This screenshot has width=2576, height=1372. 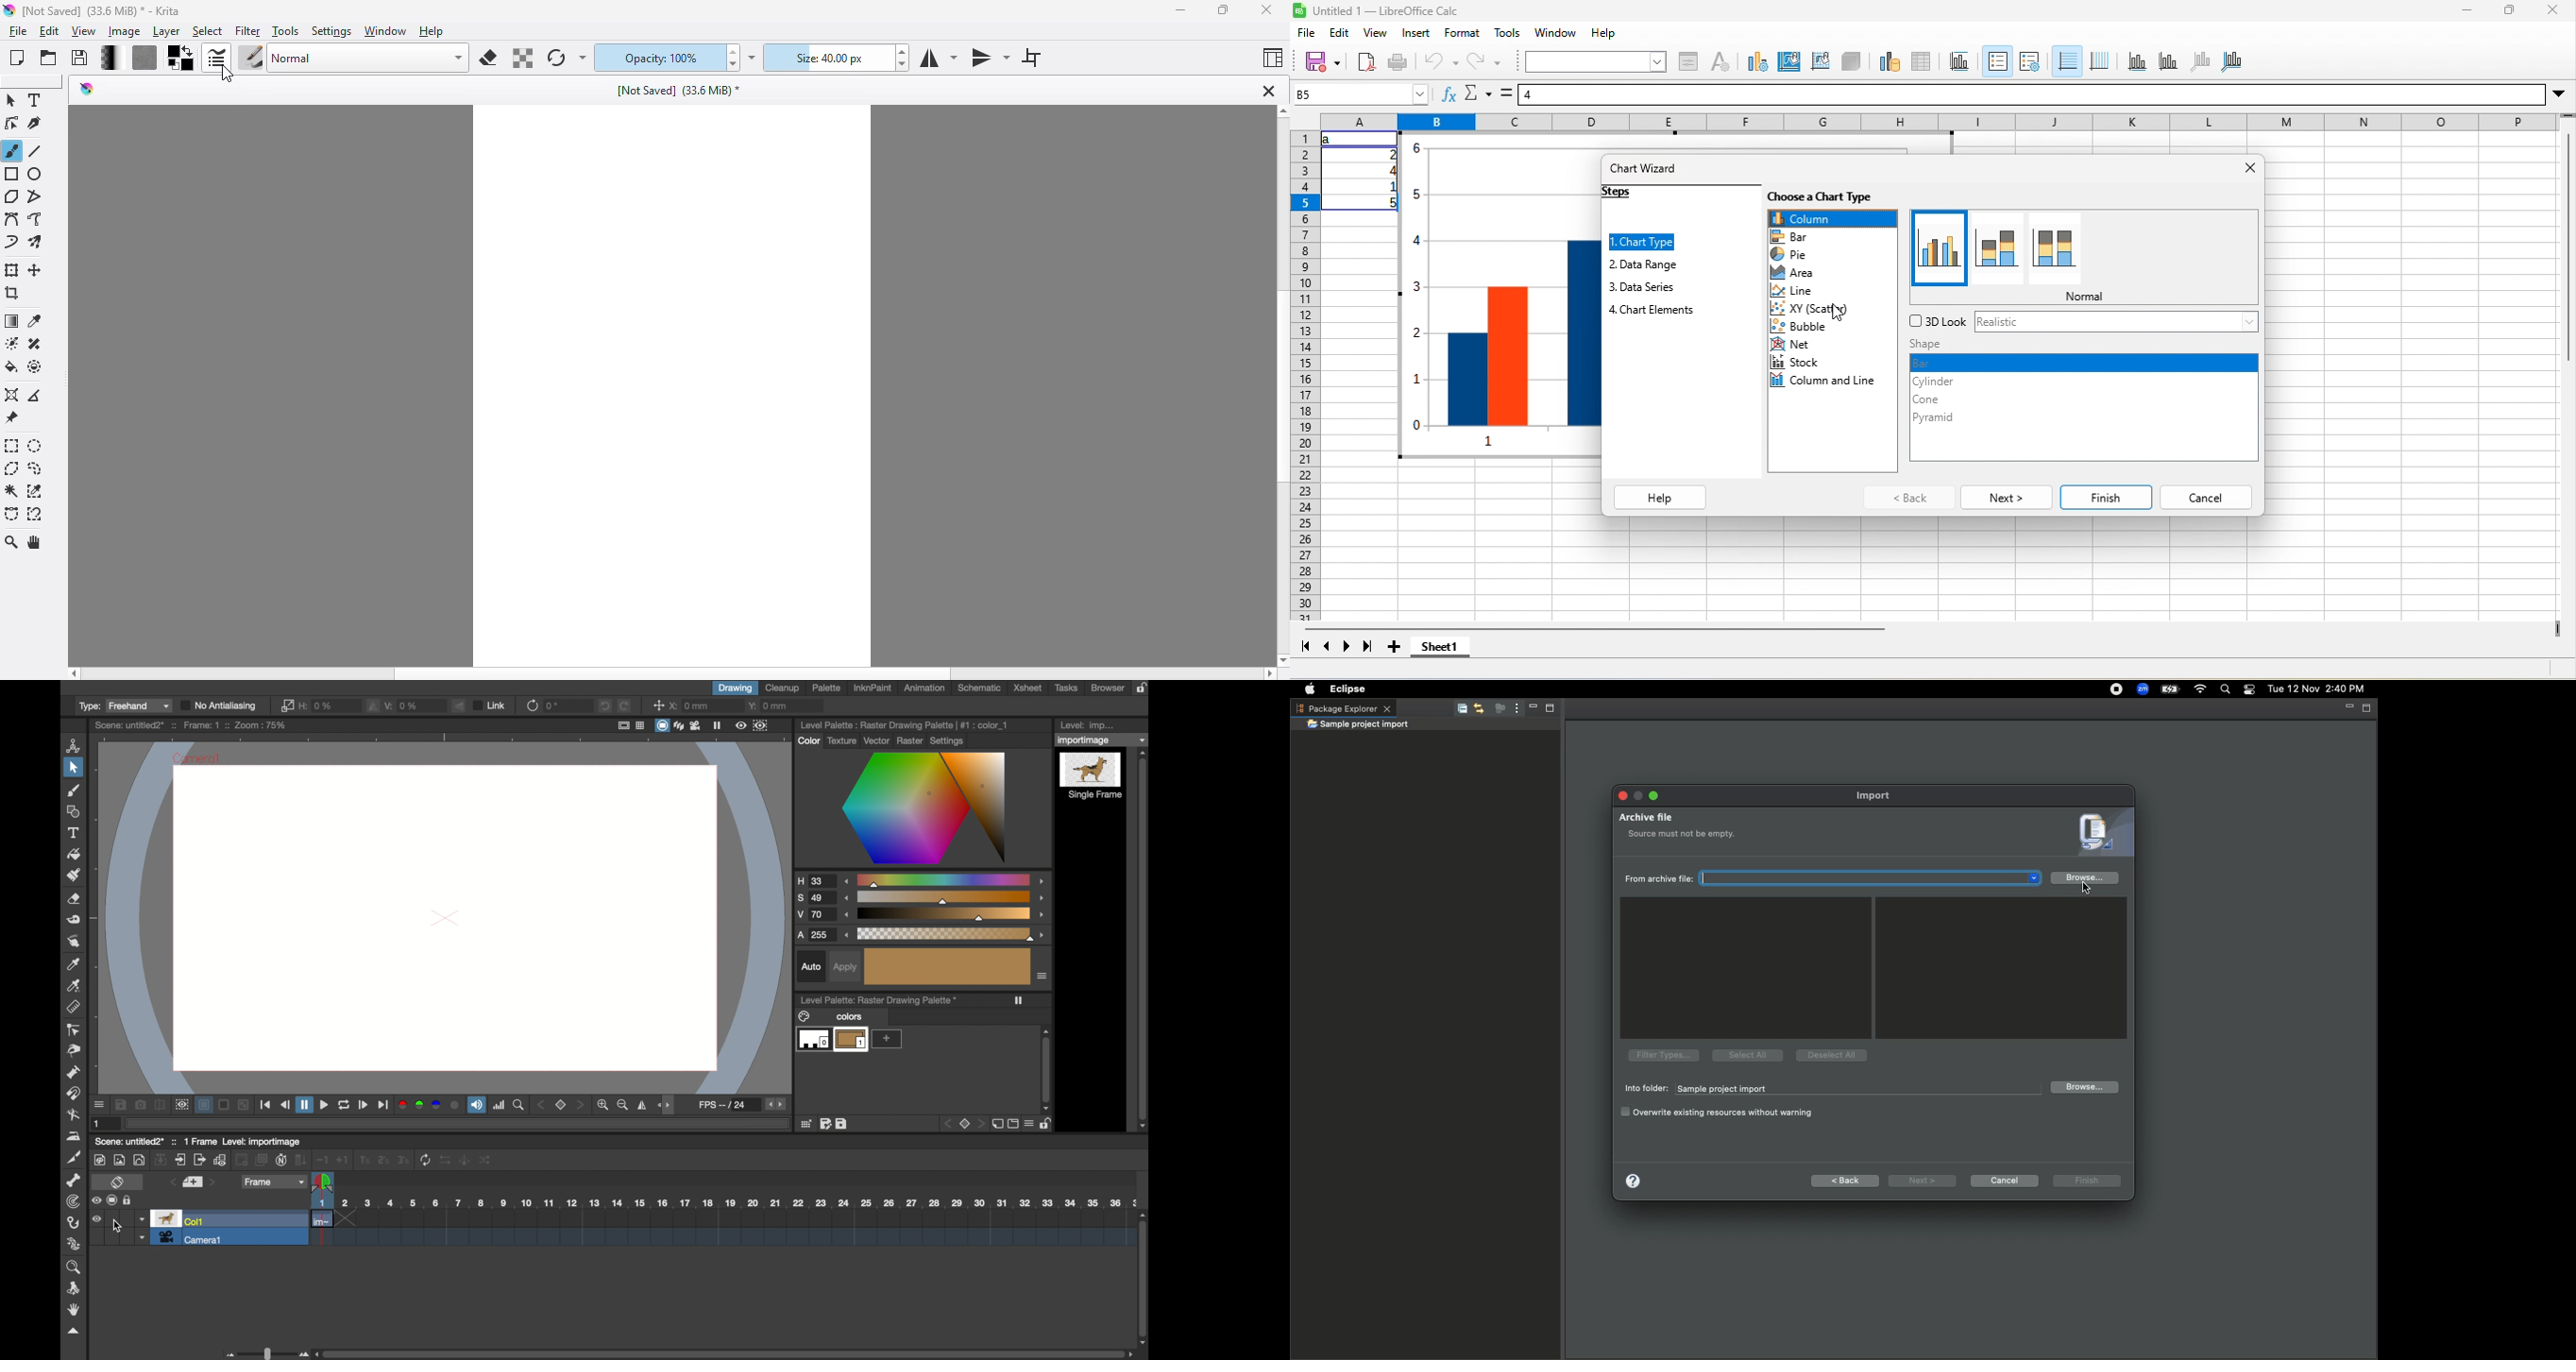 I want to click on close, so click(x=2553, y=9).